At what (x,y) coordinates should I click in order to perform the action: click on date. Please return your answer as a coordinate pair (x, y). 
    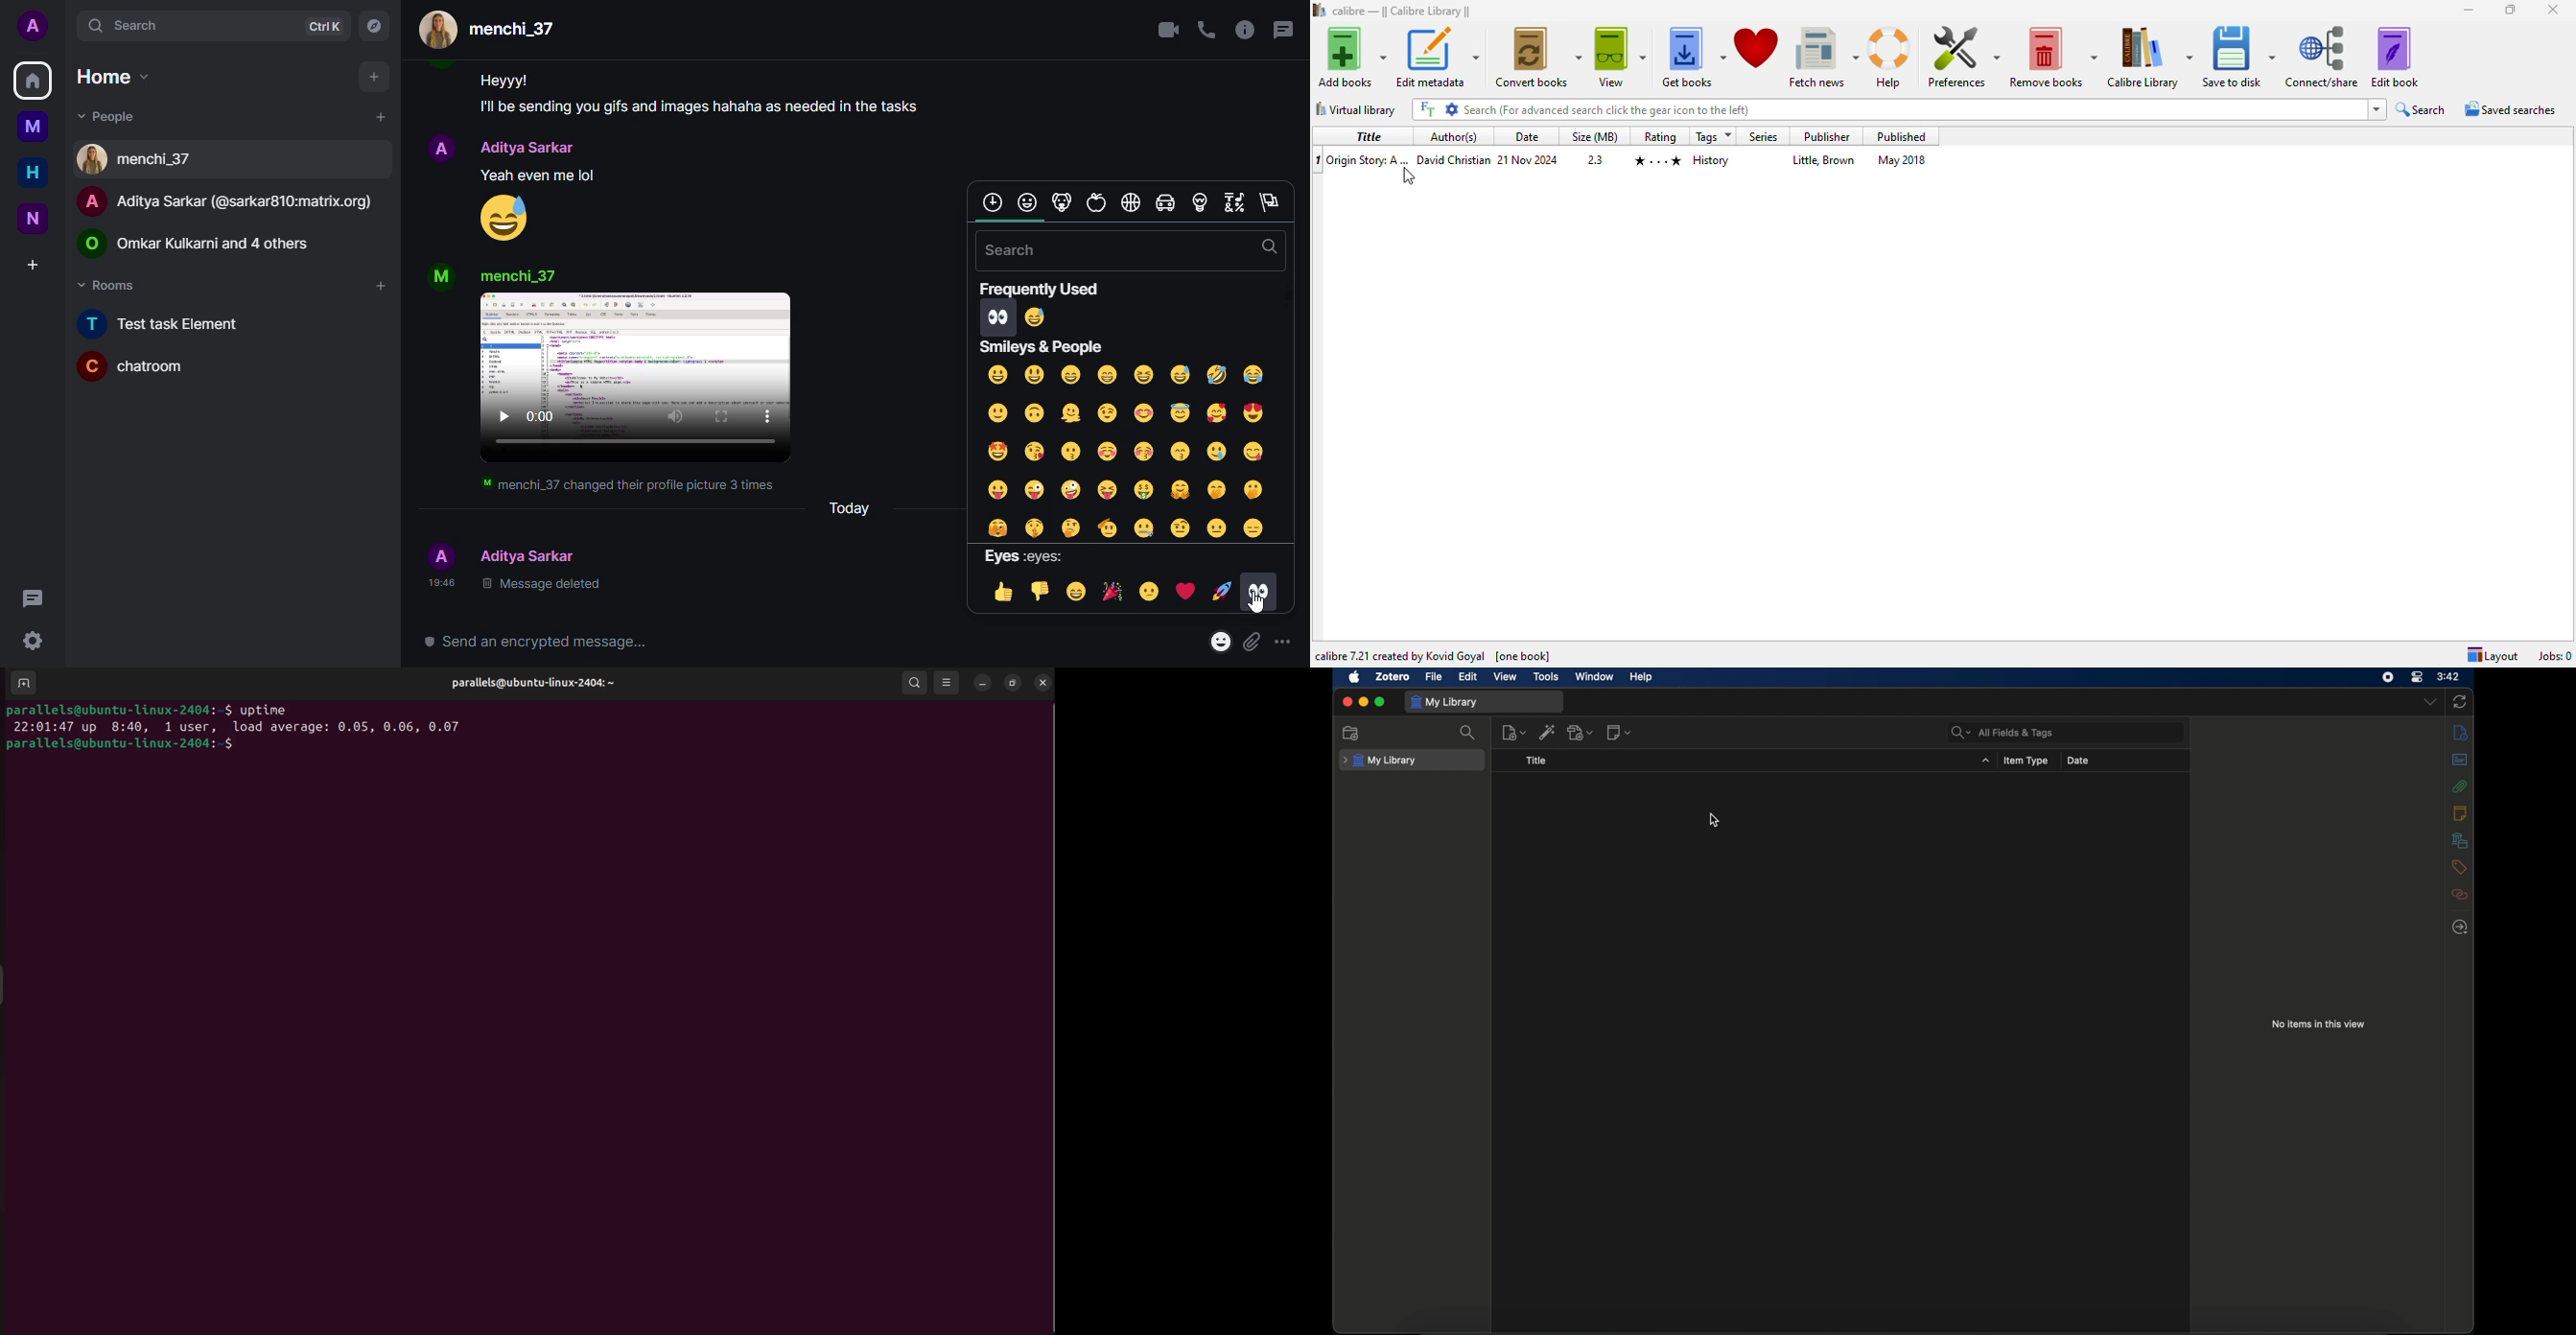
    Looking at the image, I should click on (2079, 761).